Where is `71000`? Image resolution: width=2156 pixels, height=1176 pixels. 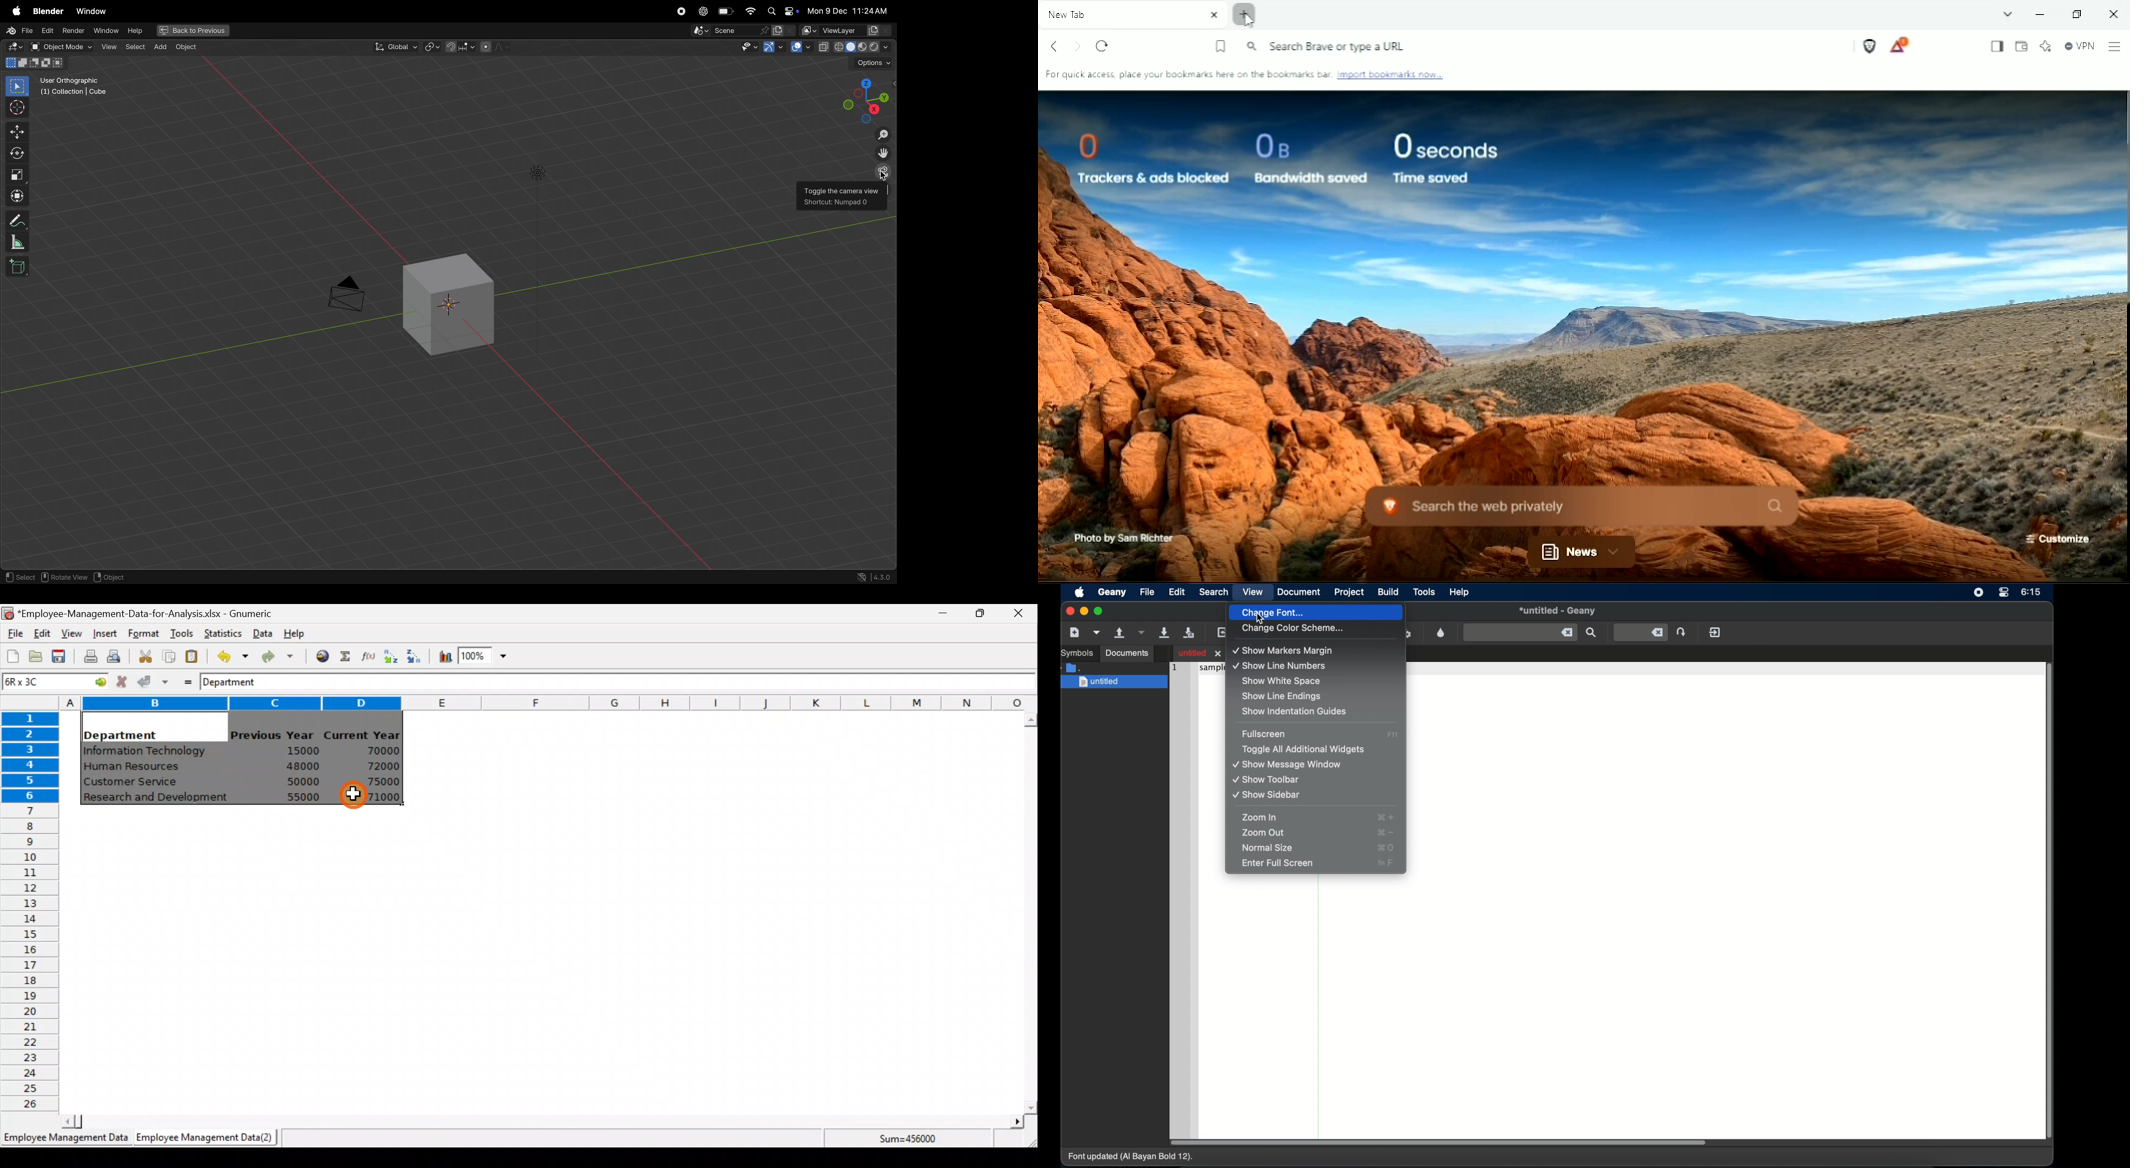 71000 is located at coordinates (380, 797).